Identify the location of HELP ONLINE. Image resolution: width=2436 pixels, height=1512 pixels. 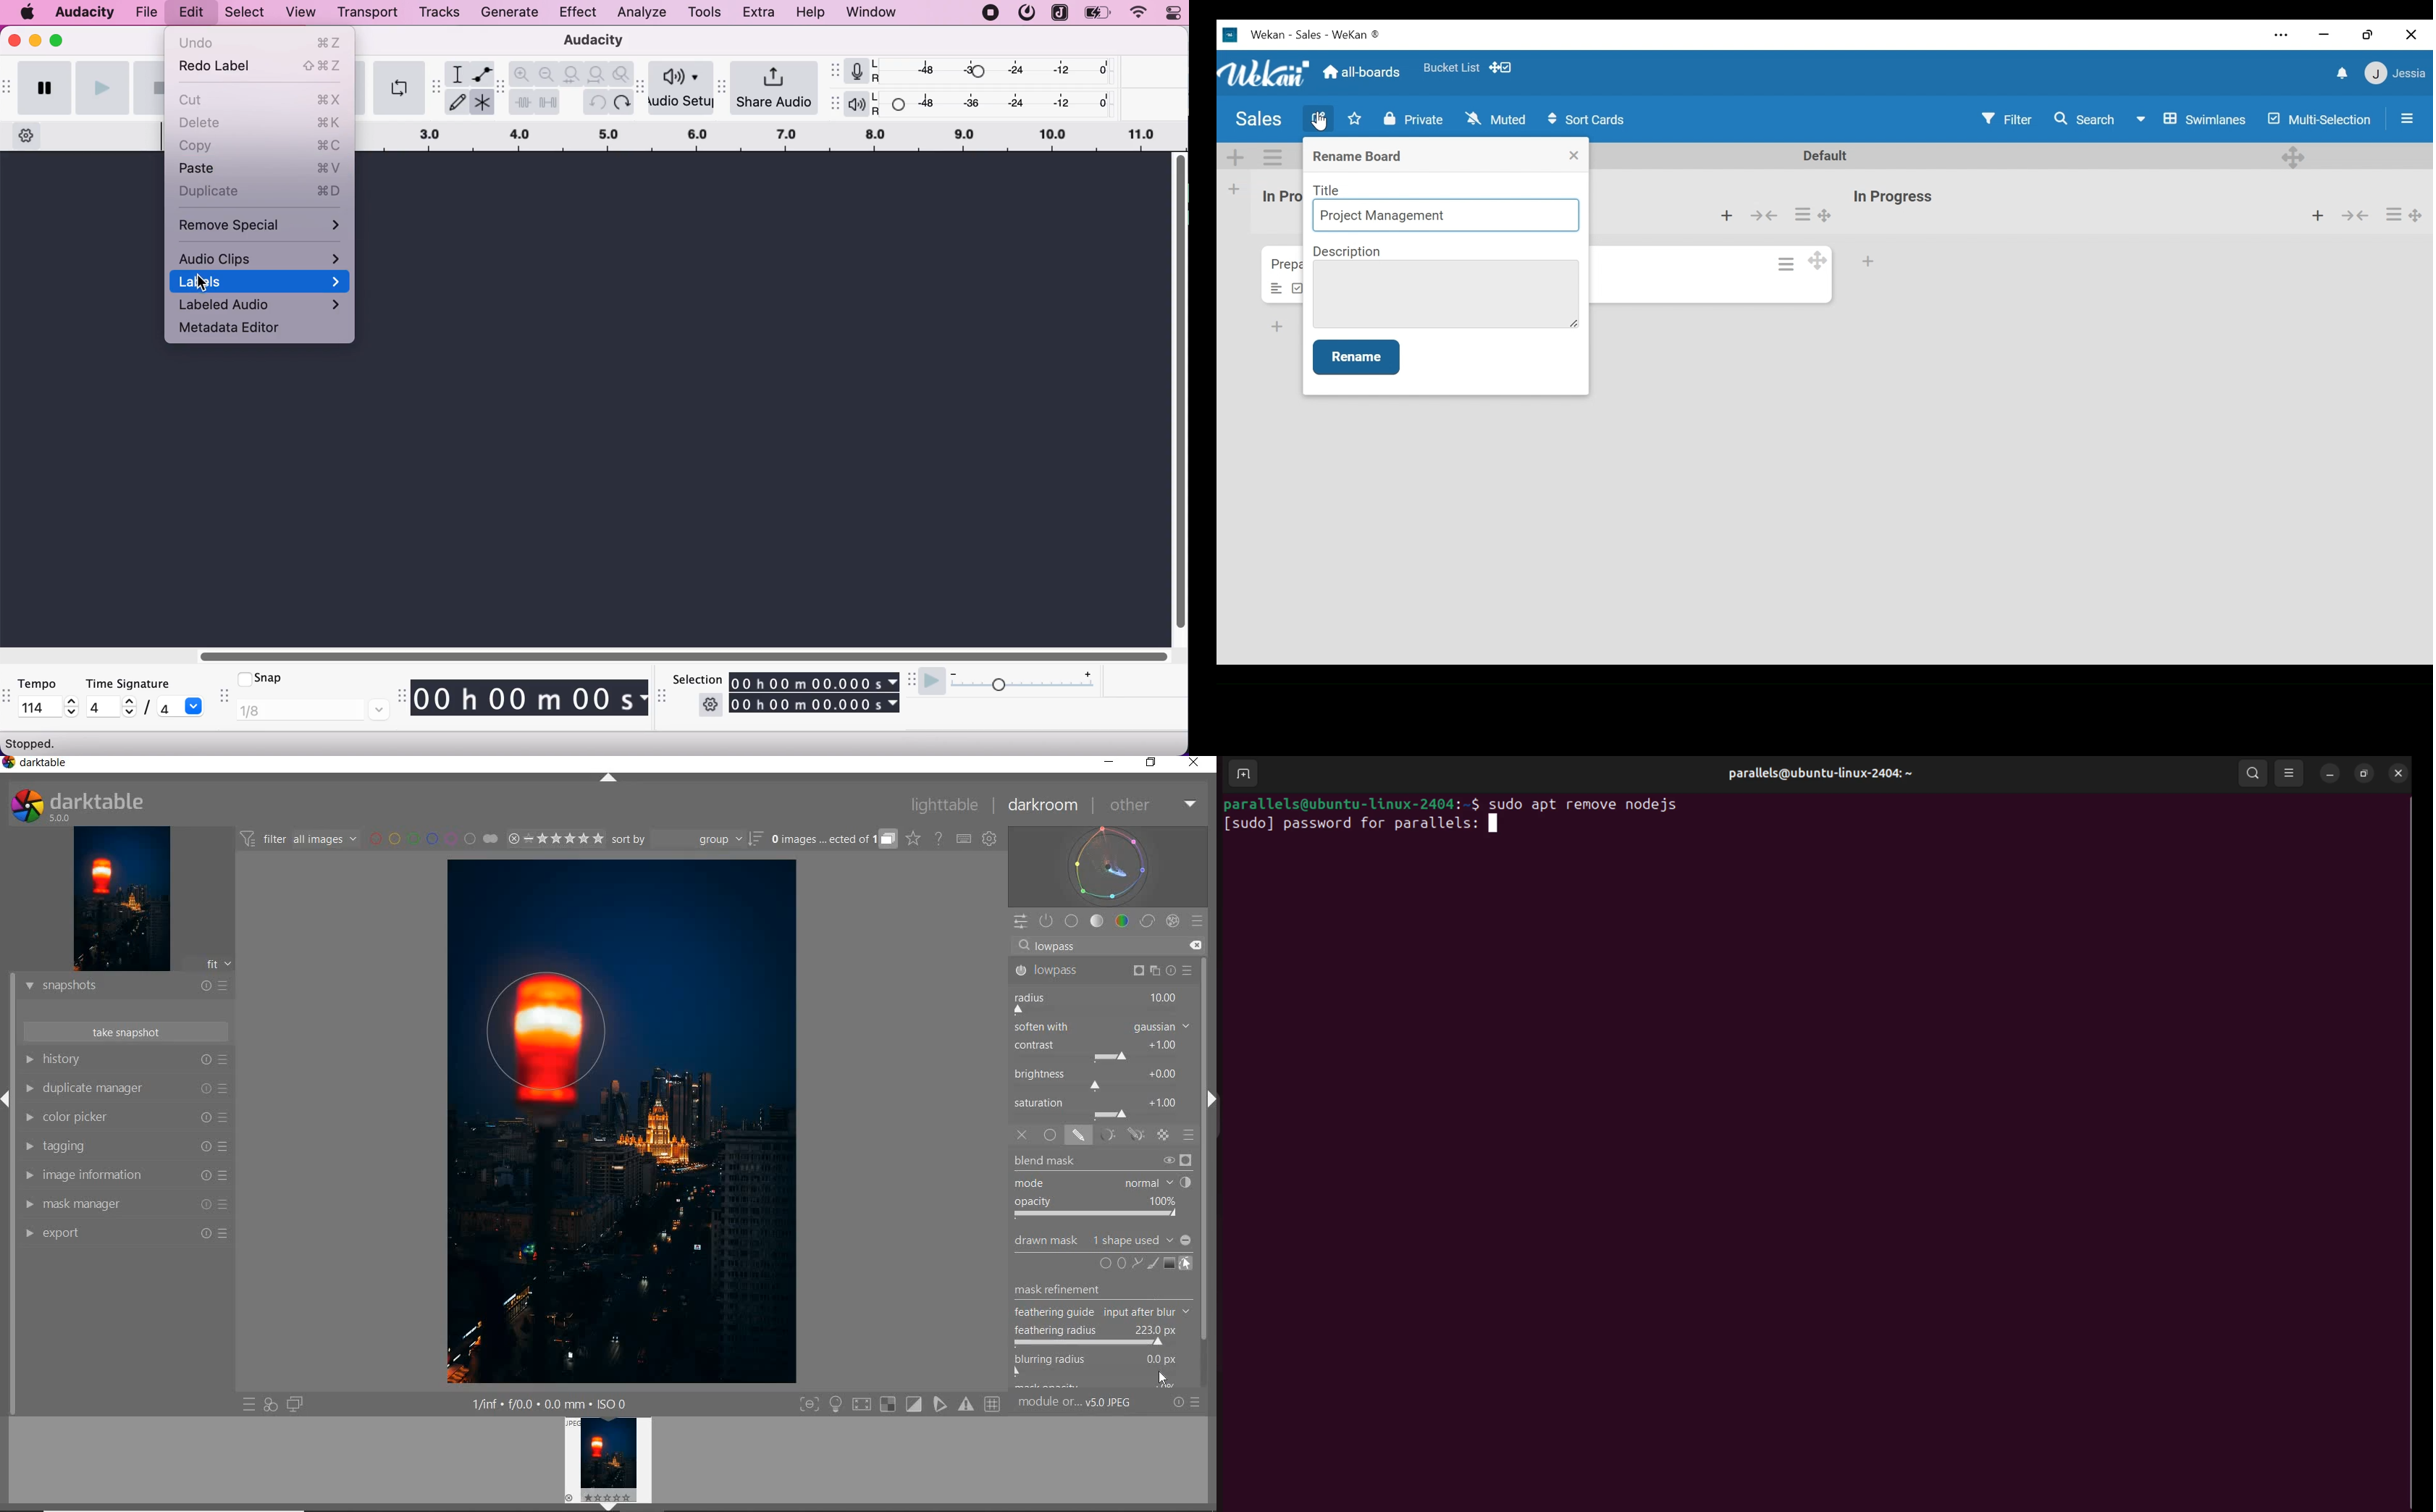
(938, 838).